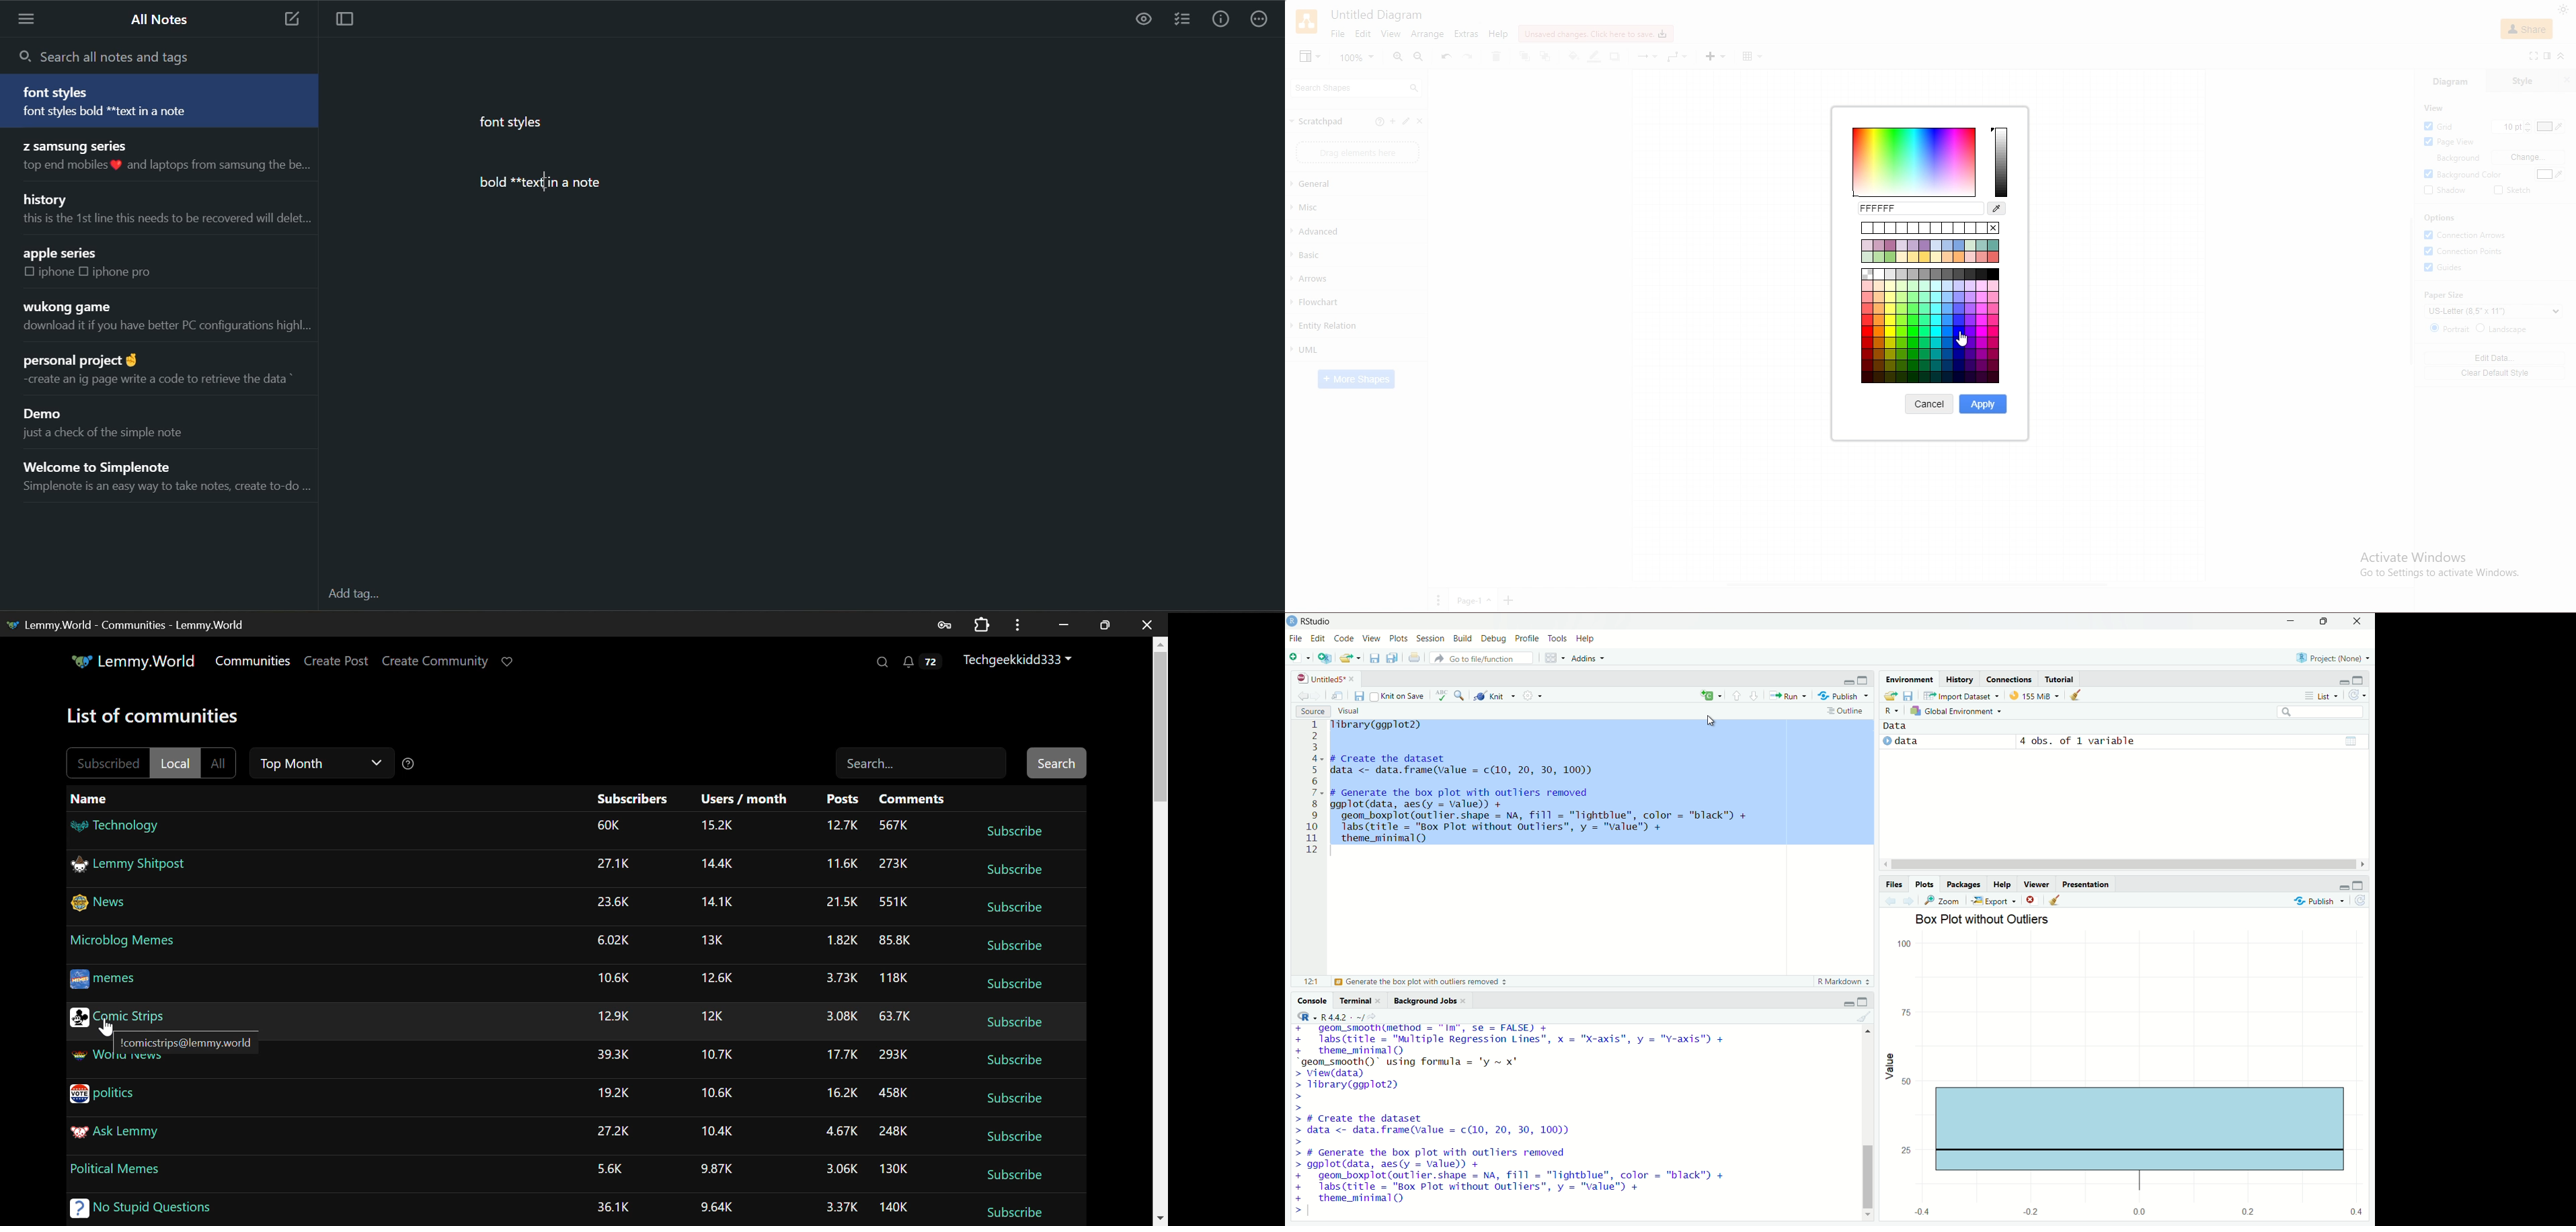 The image size is (2576, 1232). What do you see at coordinates (895, 825) in the screenshot?
I see `Amount` at bounding box center [895, 825].